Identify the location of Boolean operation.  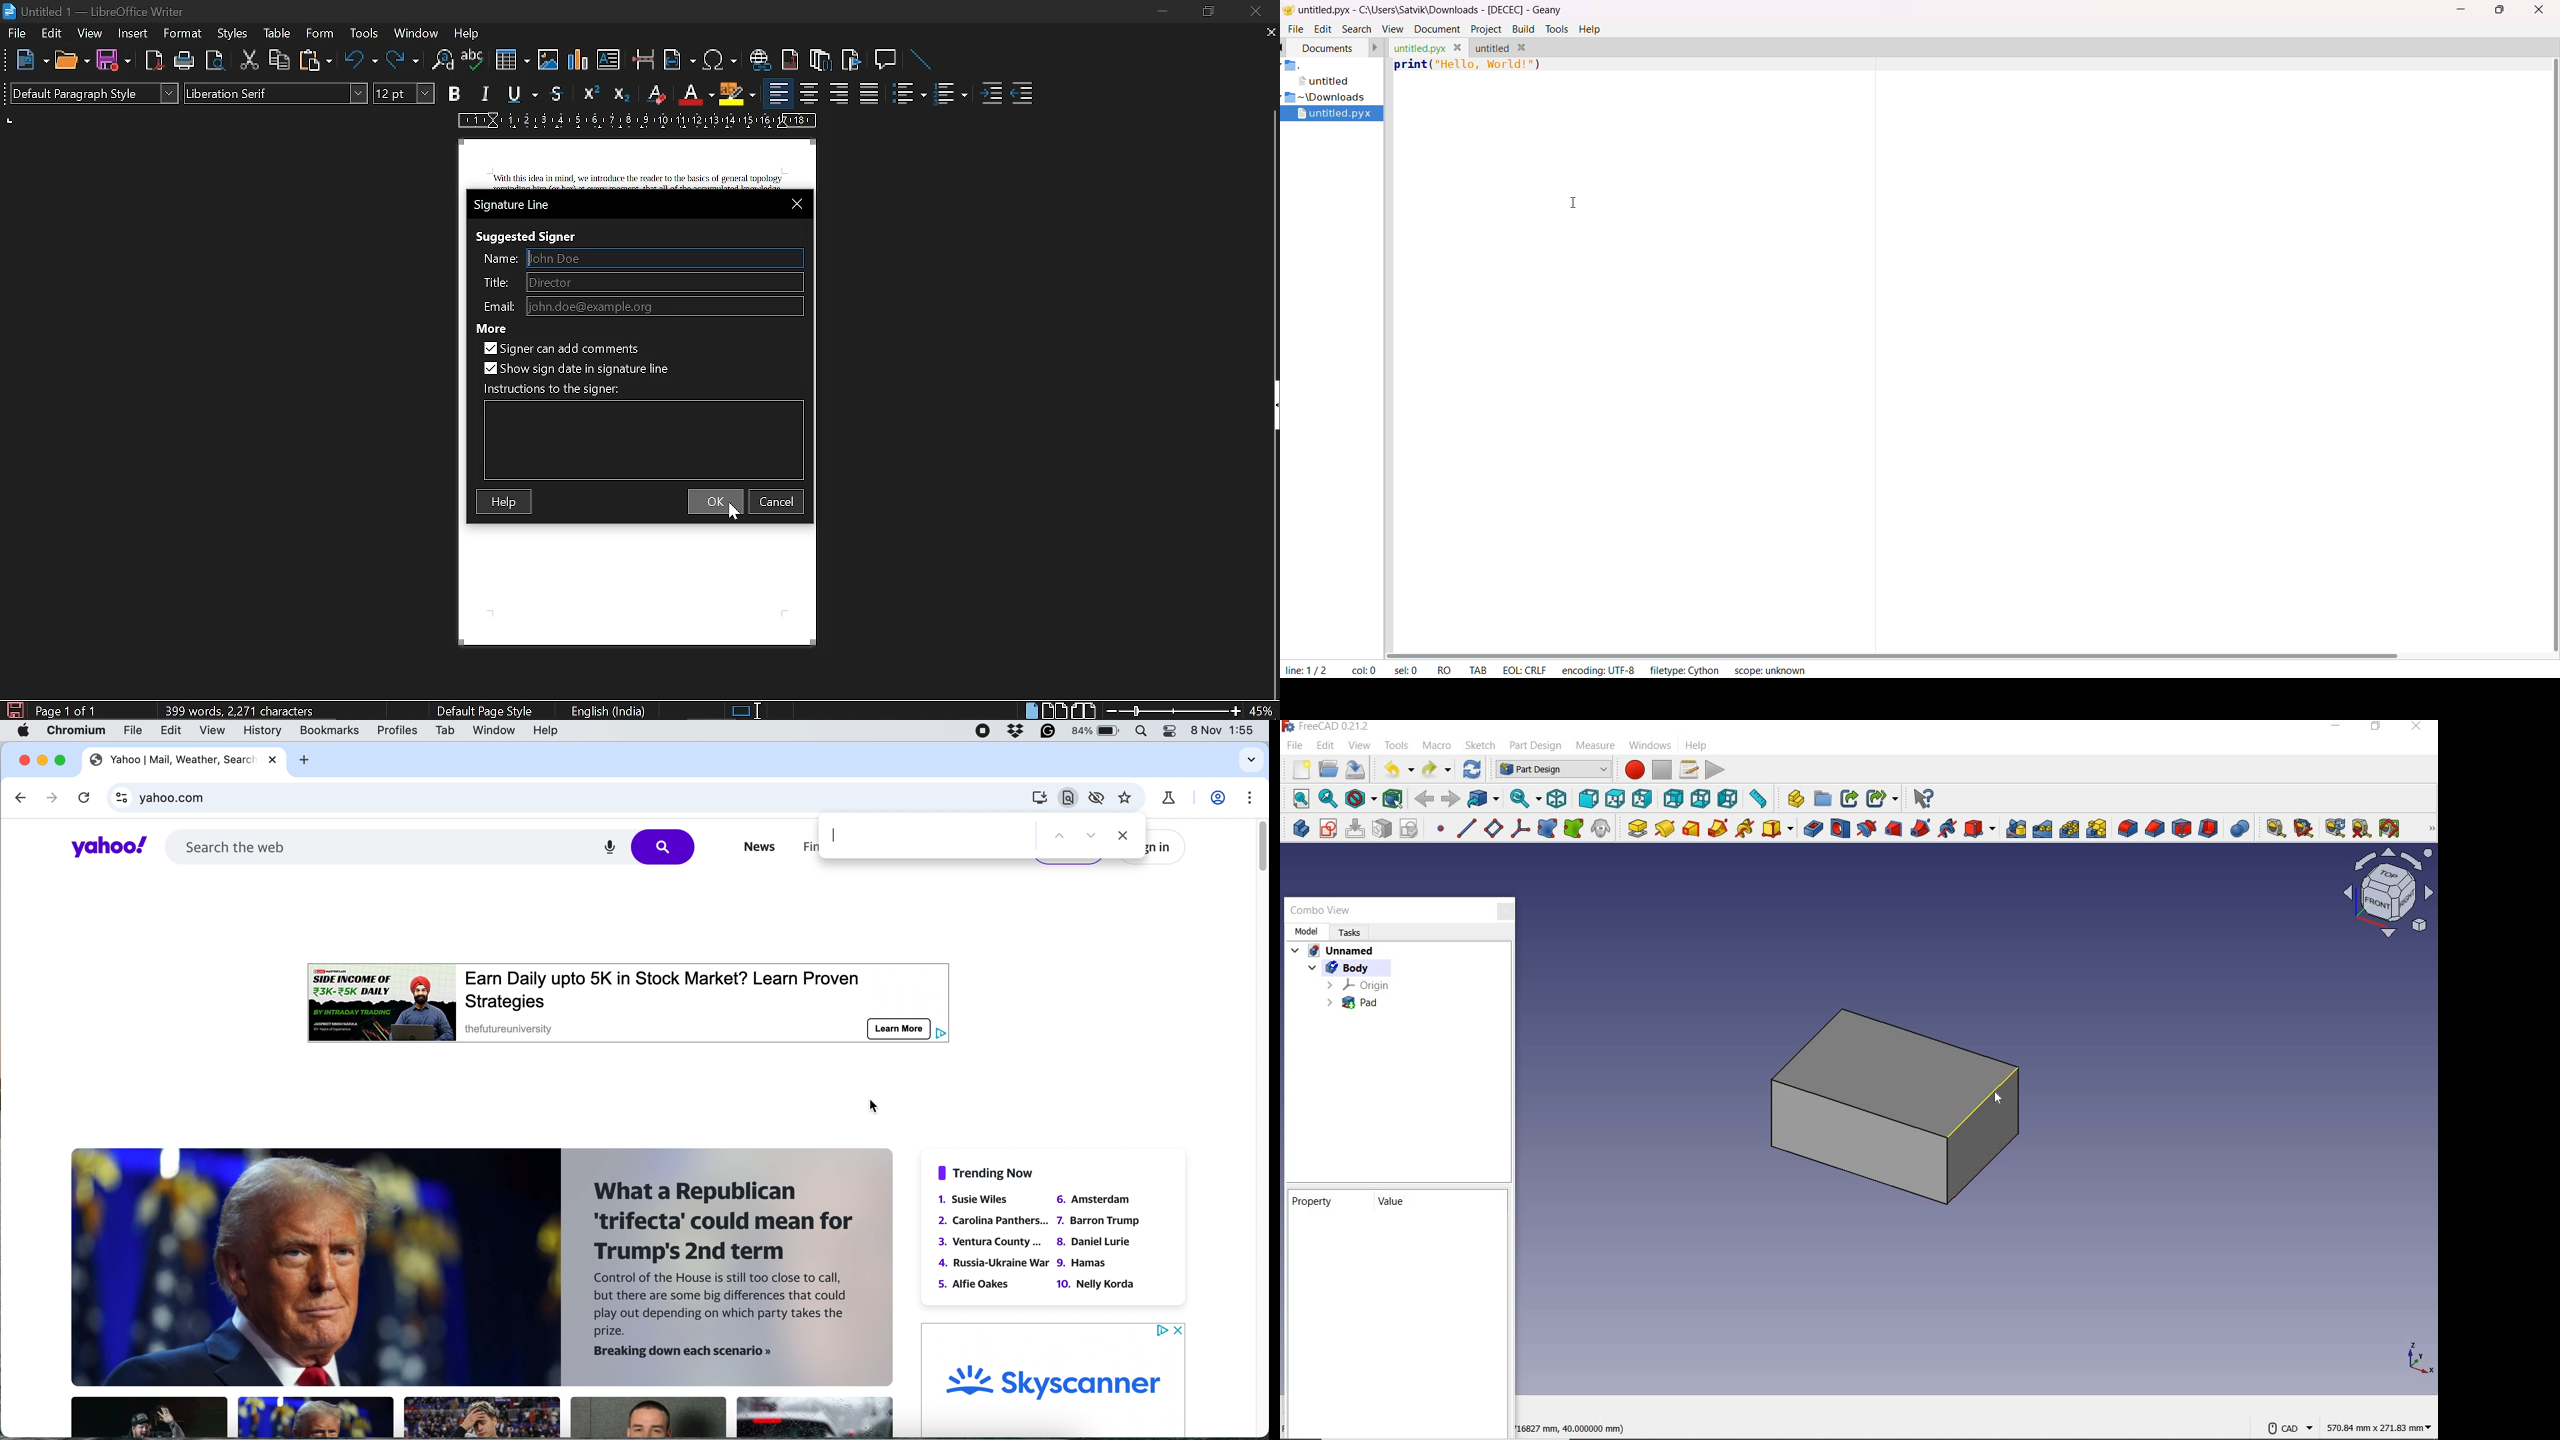
(2240, 828).